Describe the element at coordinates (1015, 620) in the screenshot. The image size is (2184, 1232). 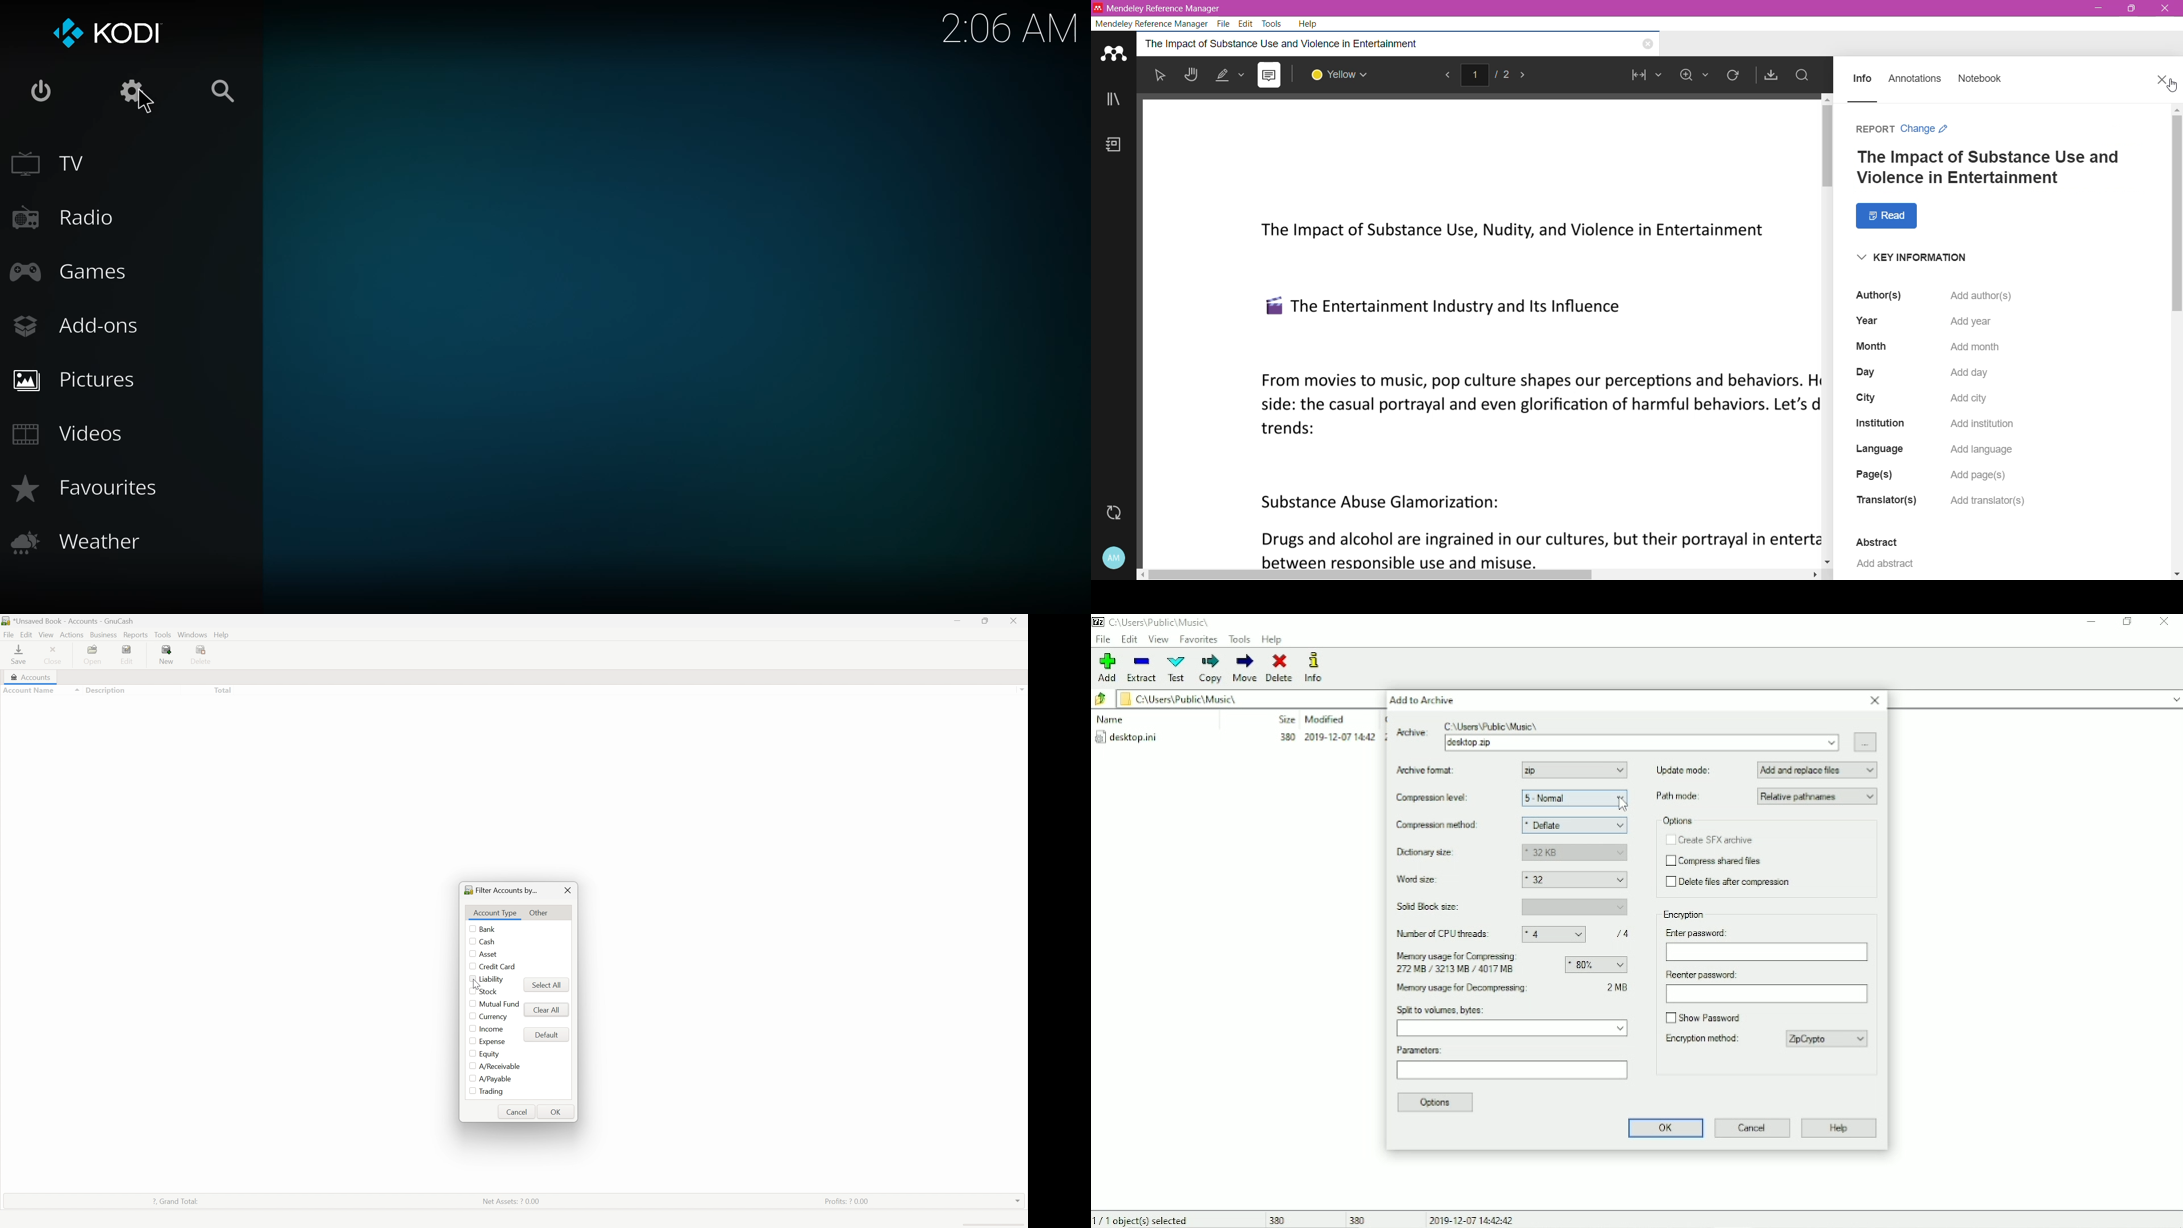
I see `close` at that location.